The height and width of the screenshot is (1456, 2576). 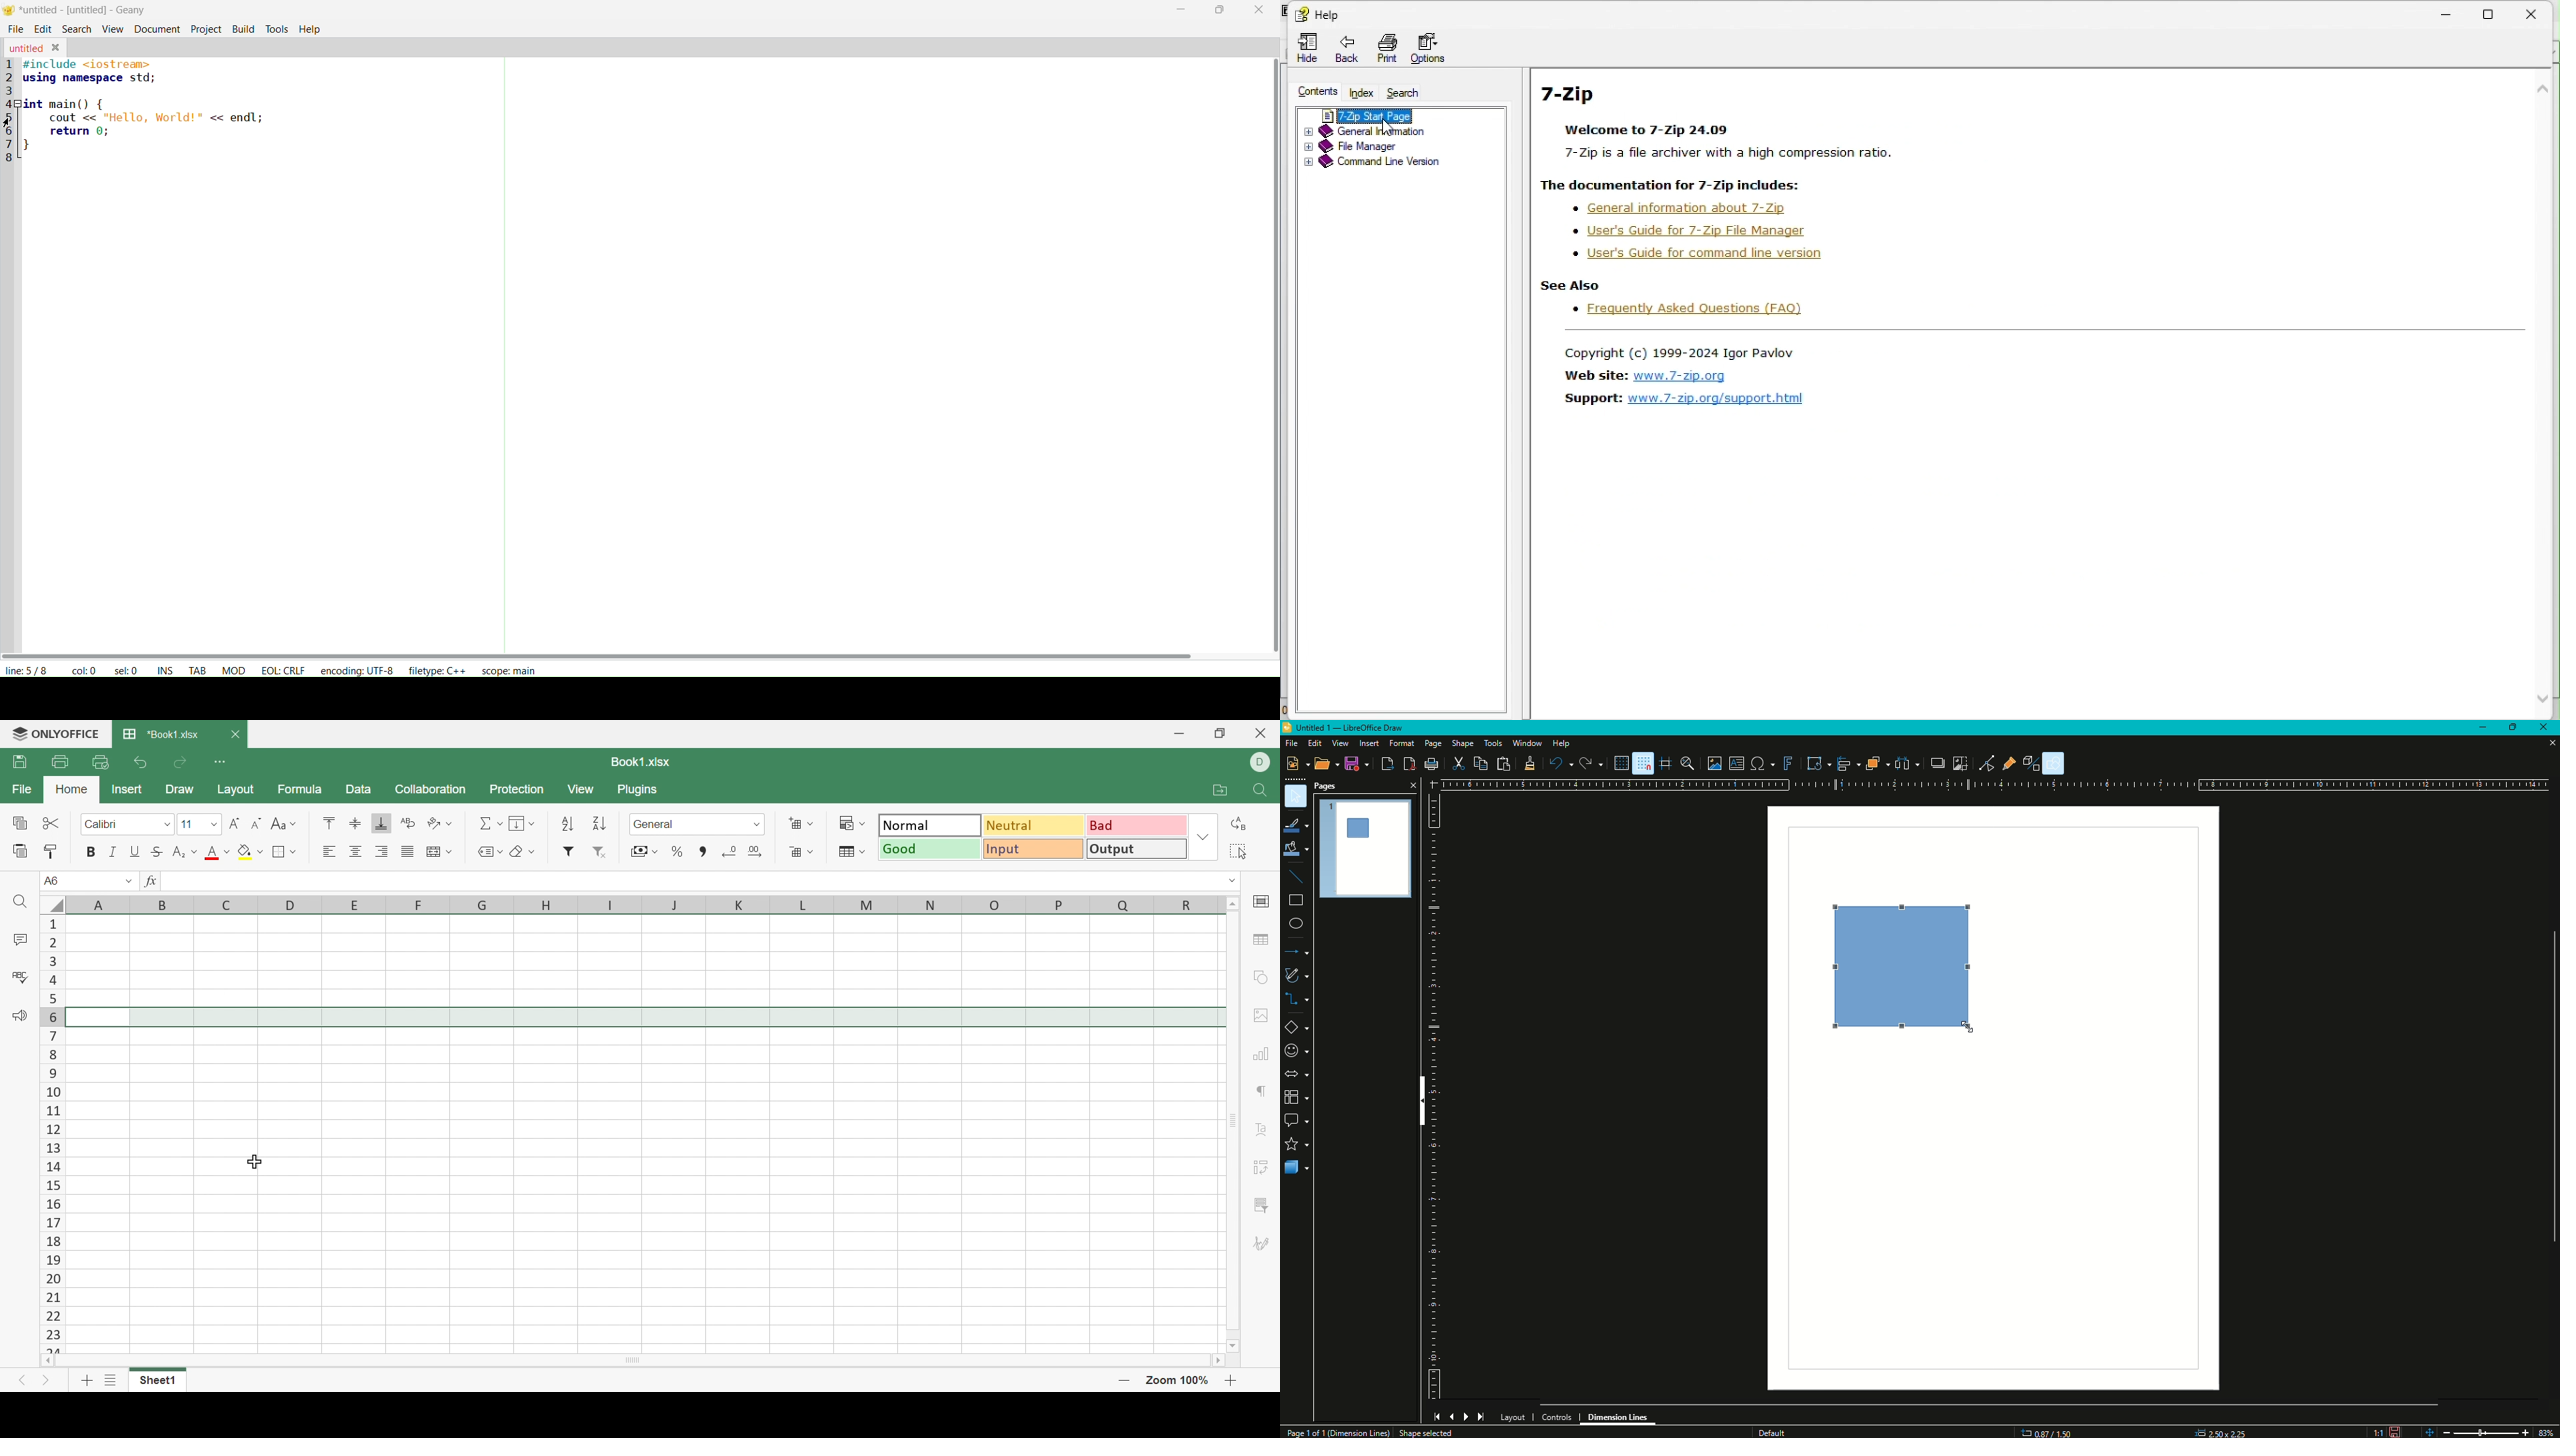 I want to click on Home, so click(x=75, y=789).